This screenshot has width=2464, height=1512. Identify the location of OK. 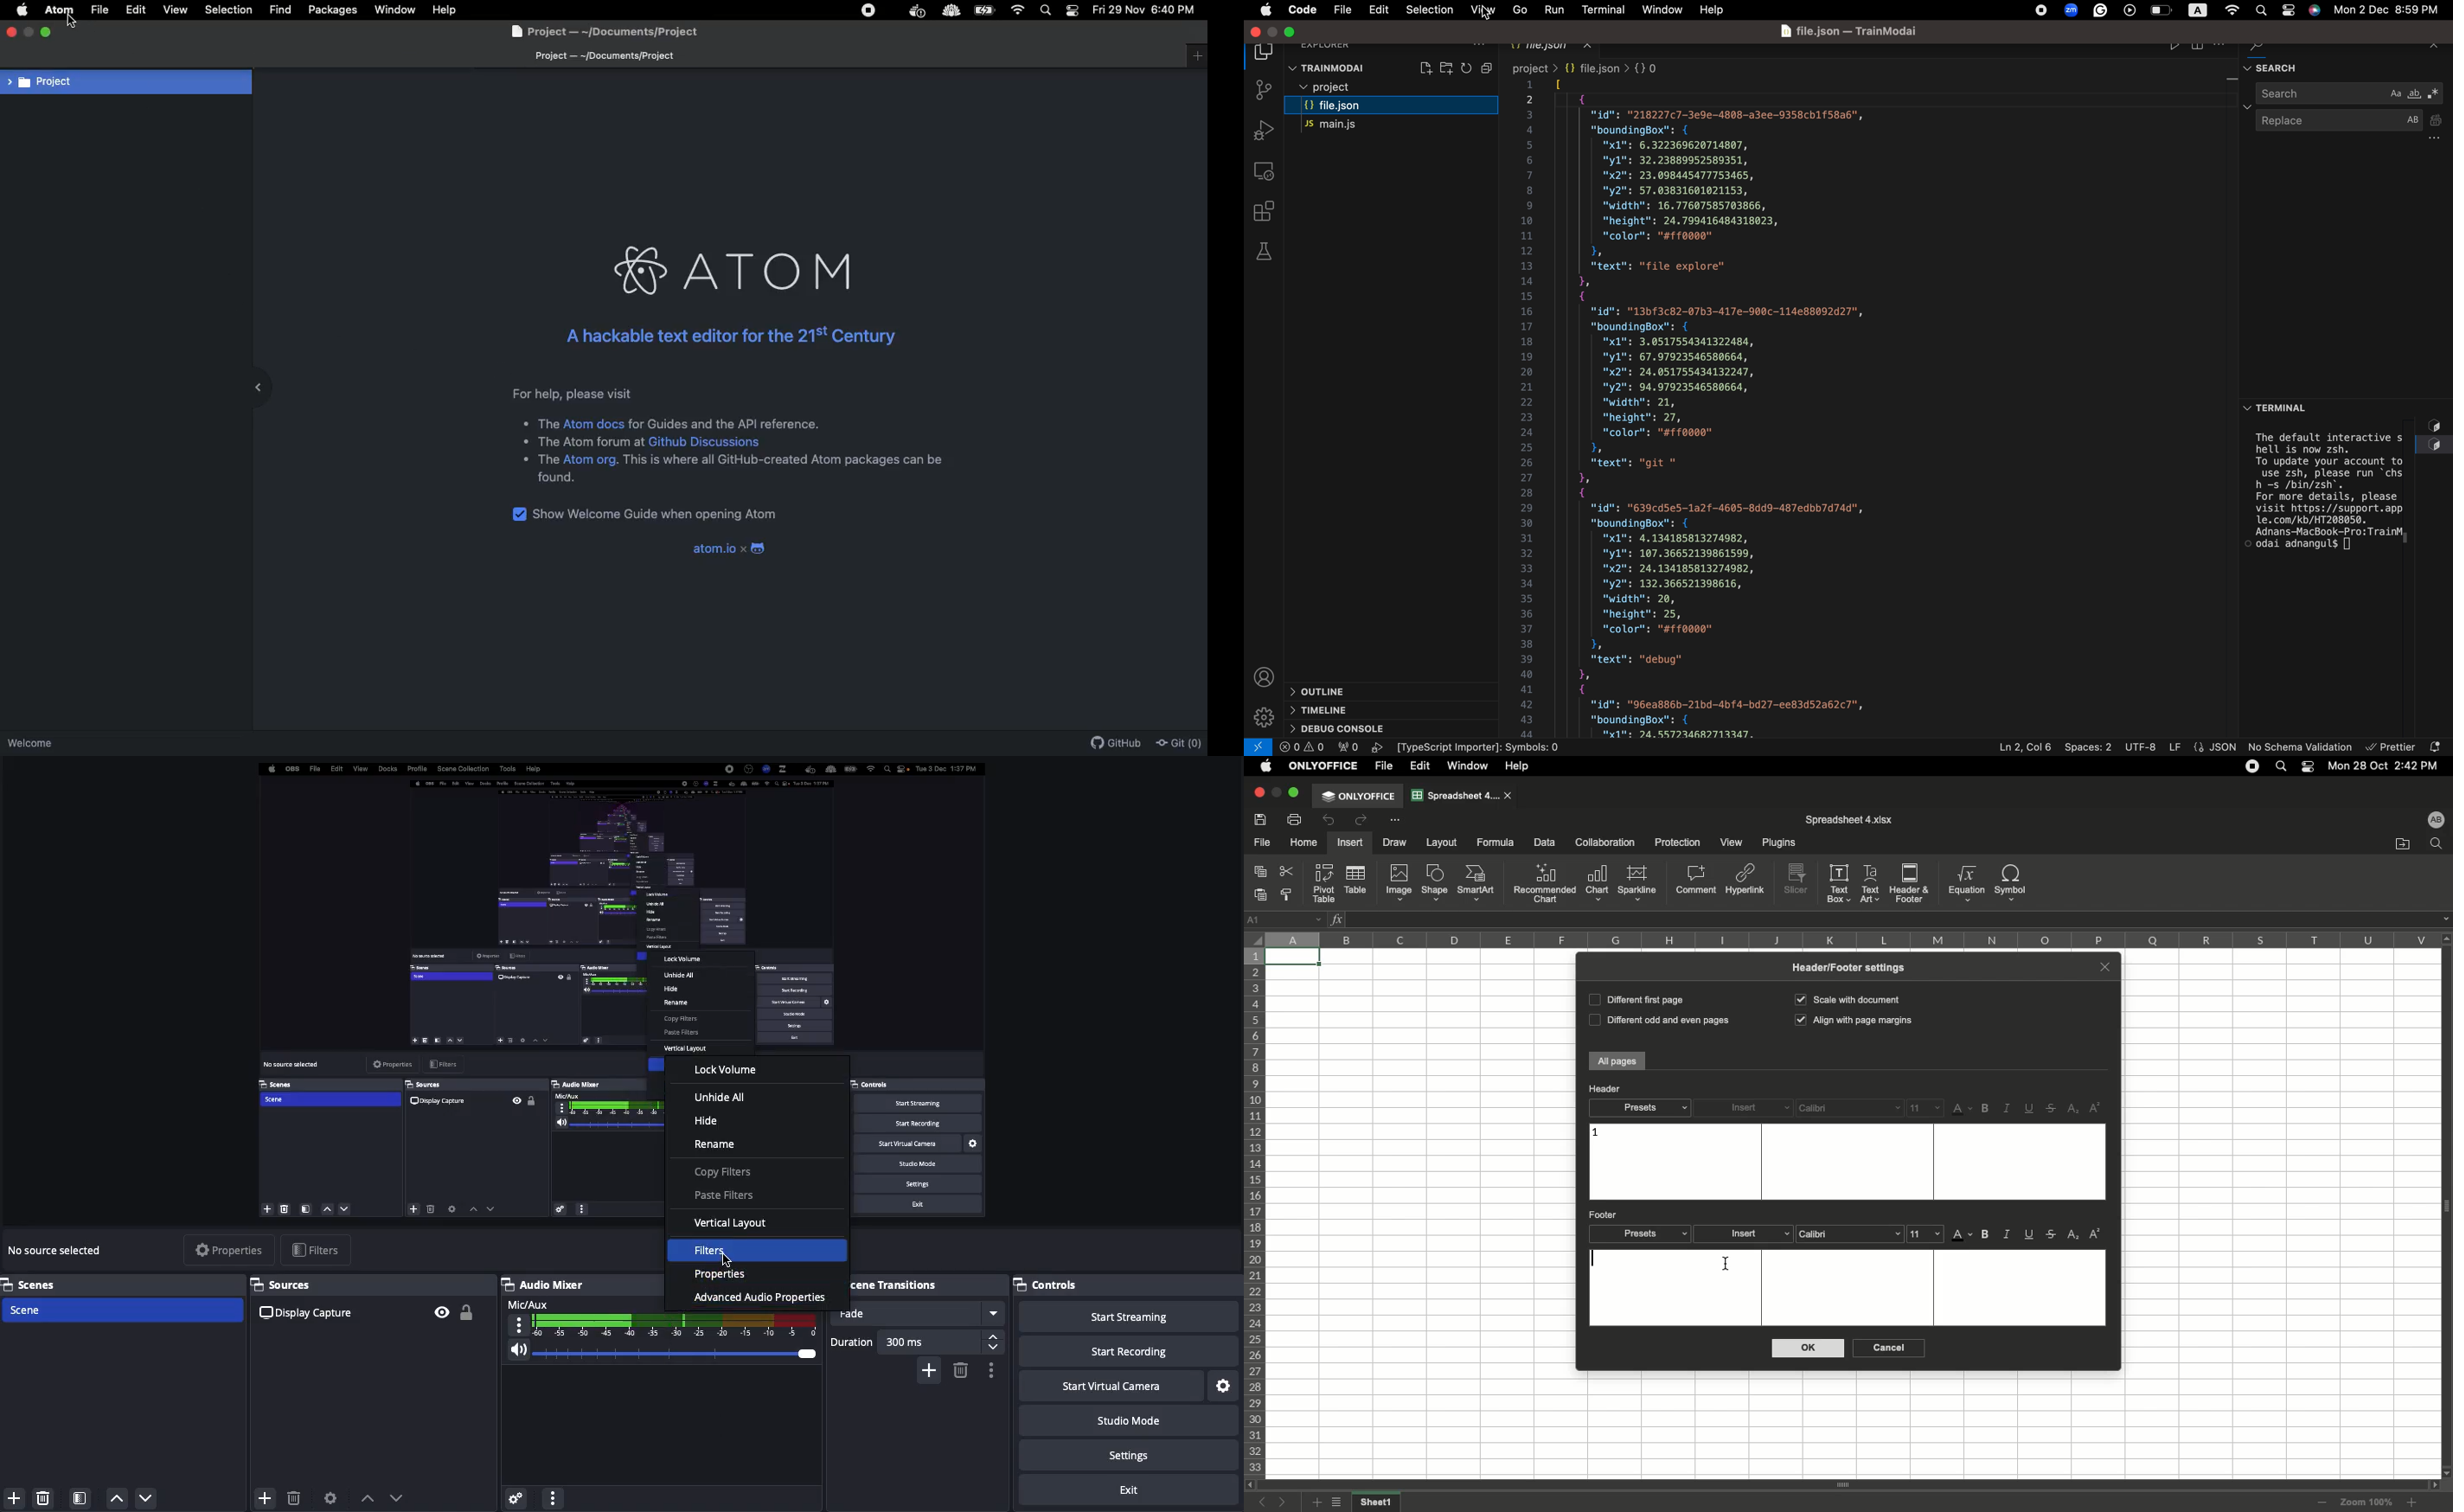
(1809, 1348).